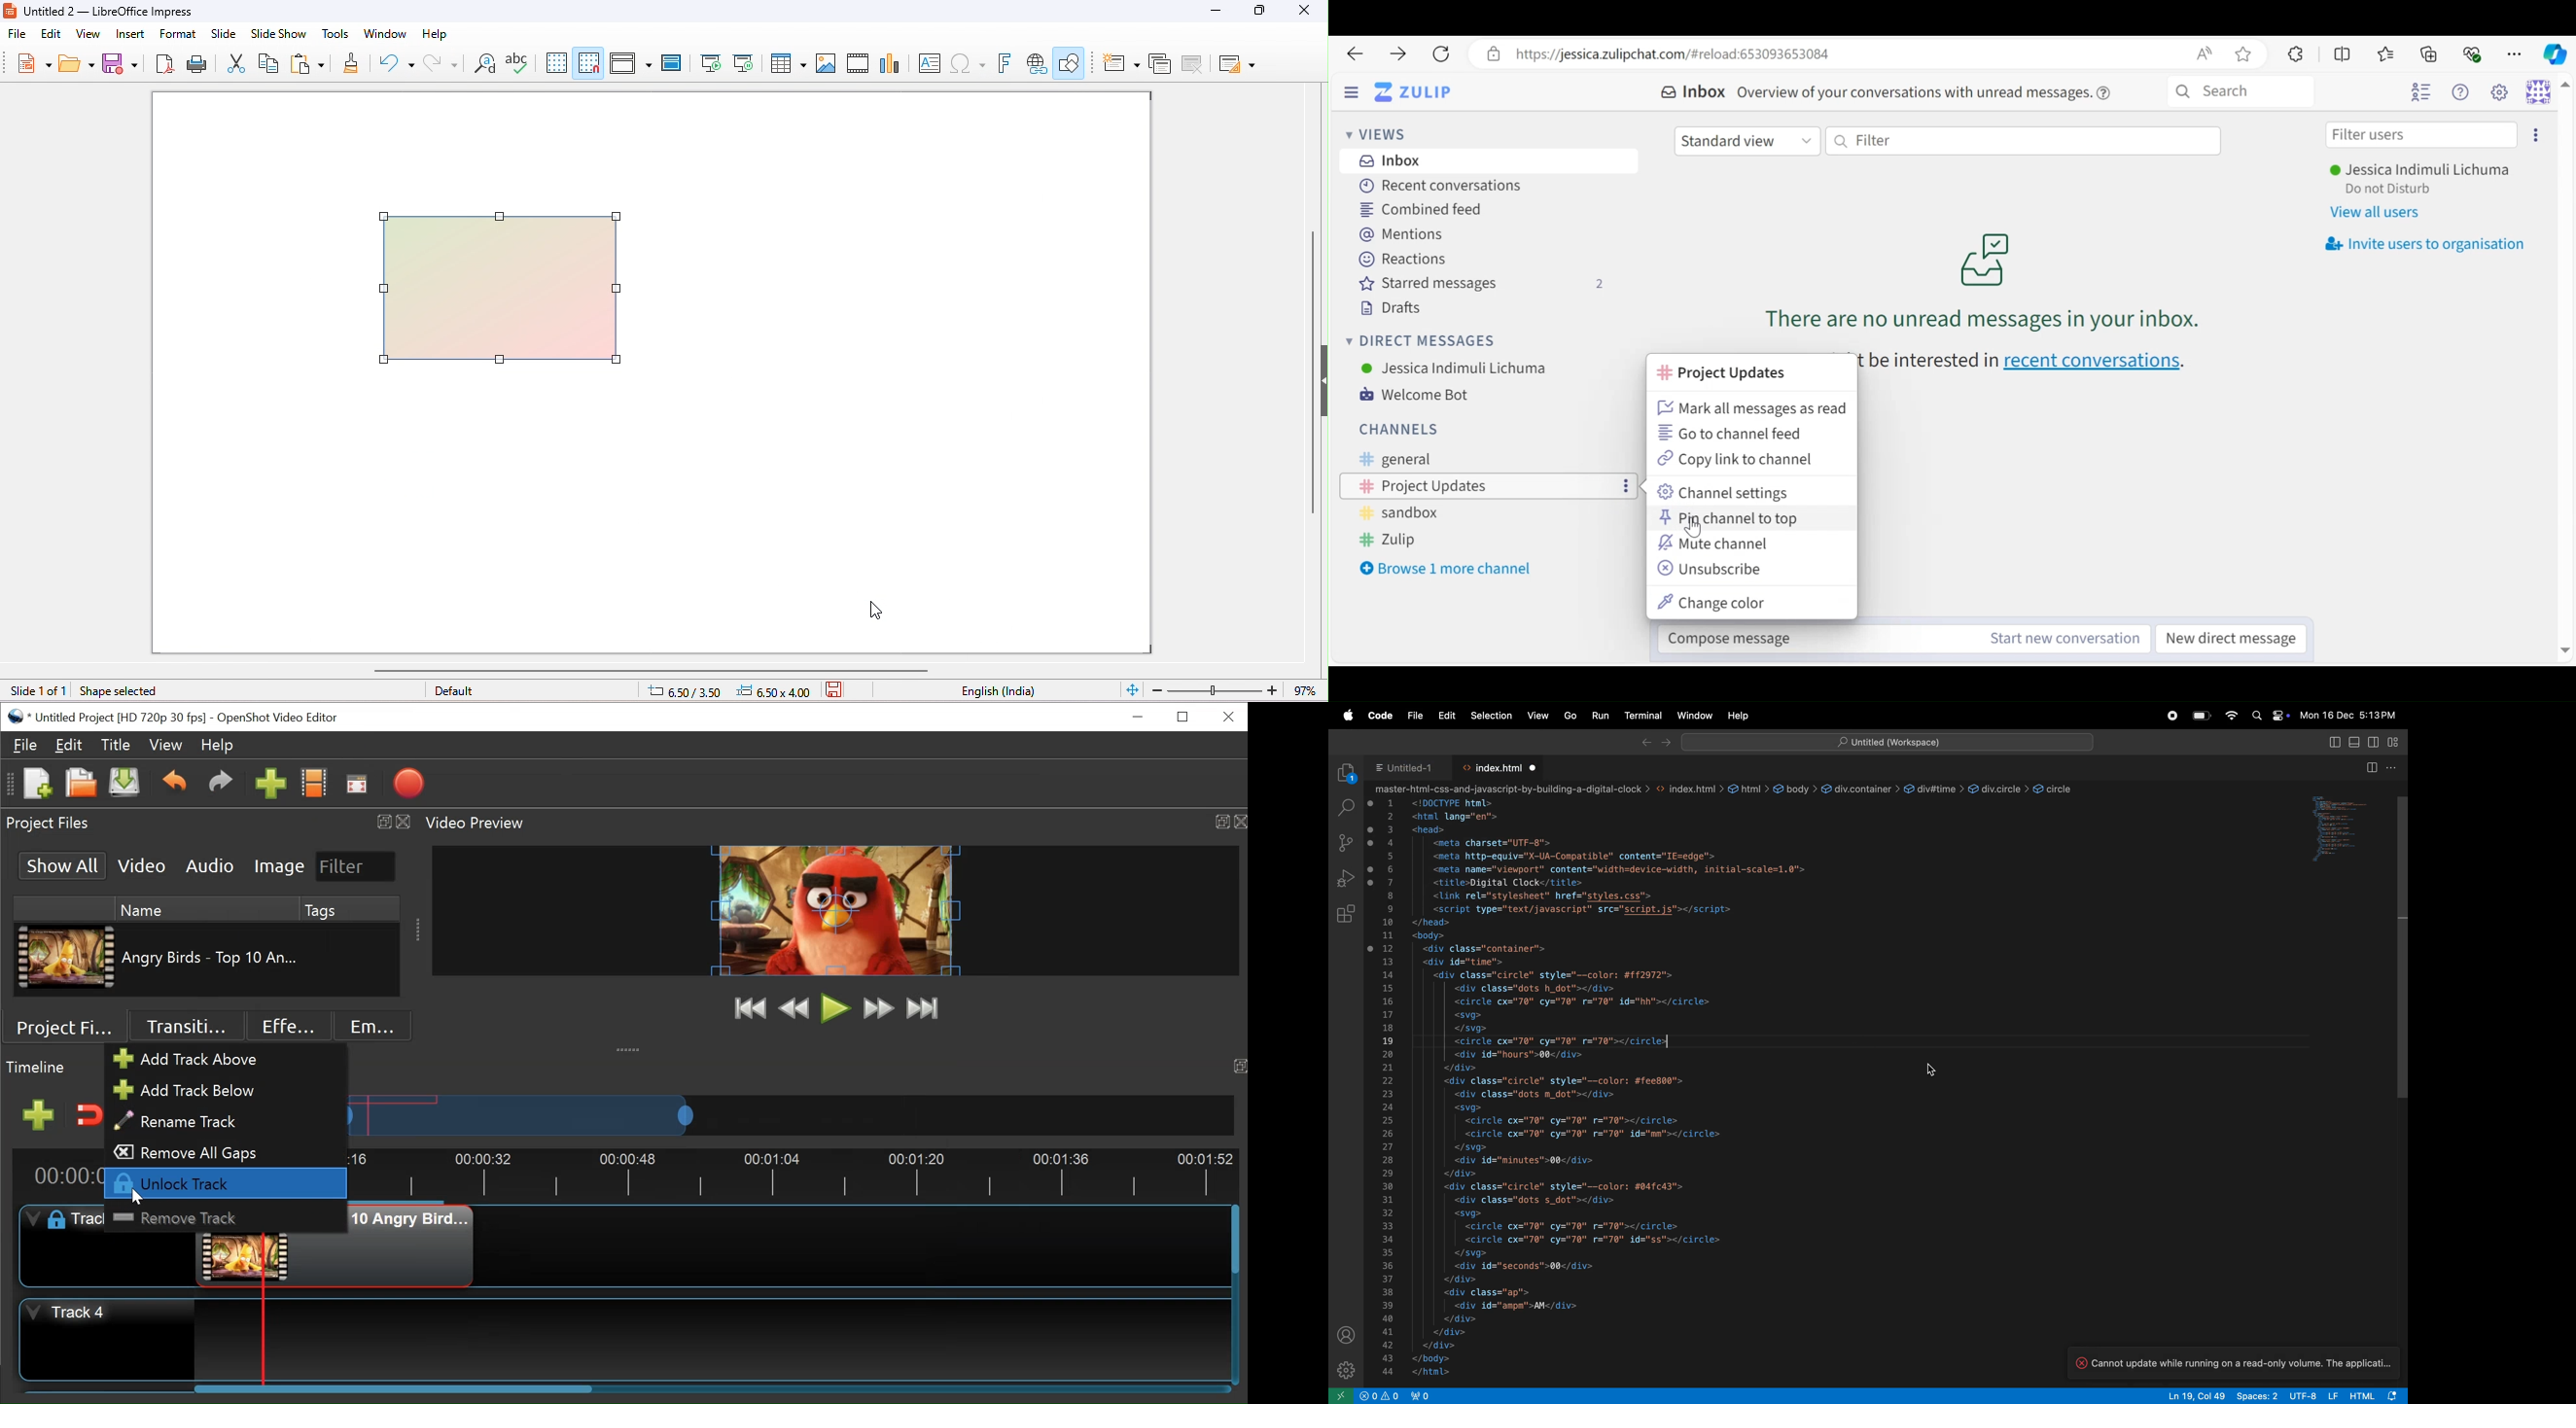 The height and width of the screenshot is (1428, 2576). Describe the element at coordinates (1423, 209) in the screenshot. I see `Combined feed` at that location.